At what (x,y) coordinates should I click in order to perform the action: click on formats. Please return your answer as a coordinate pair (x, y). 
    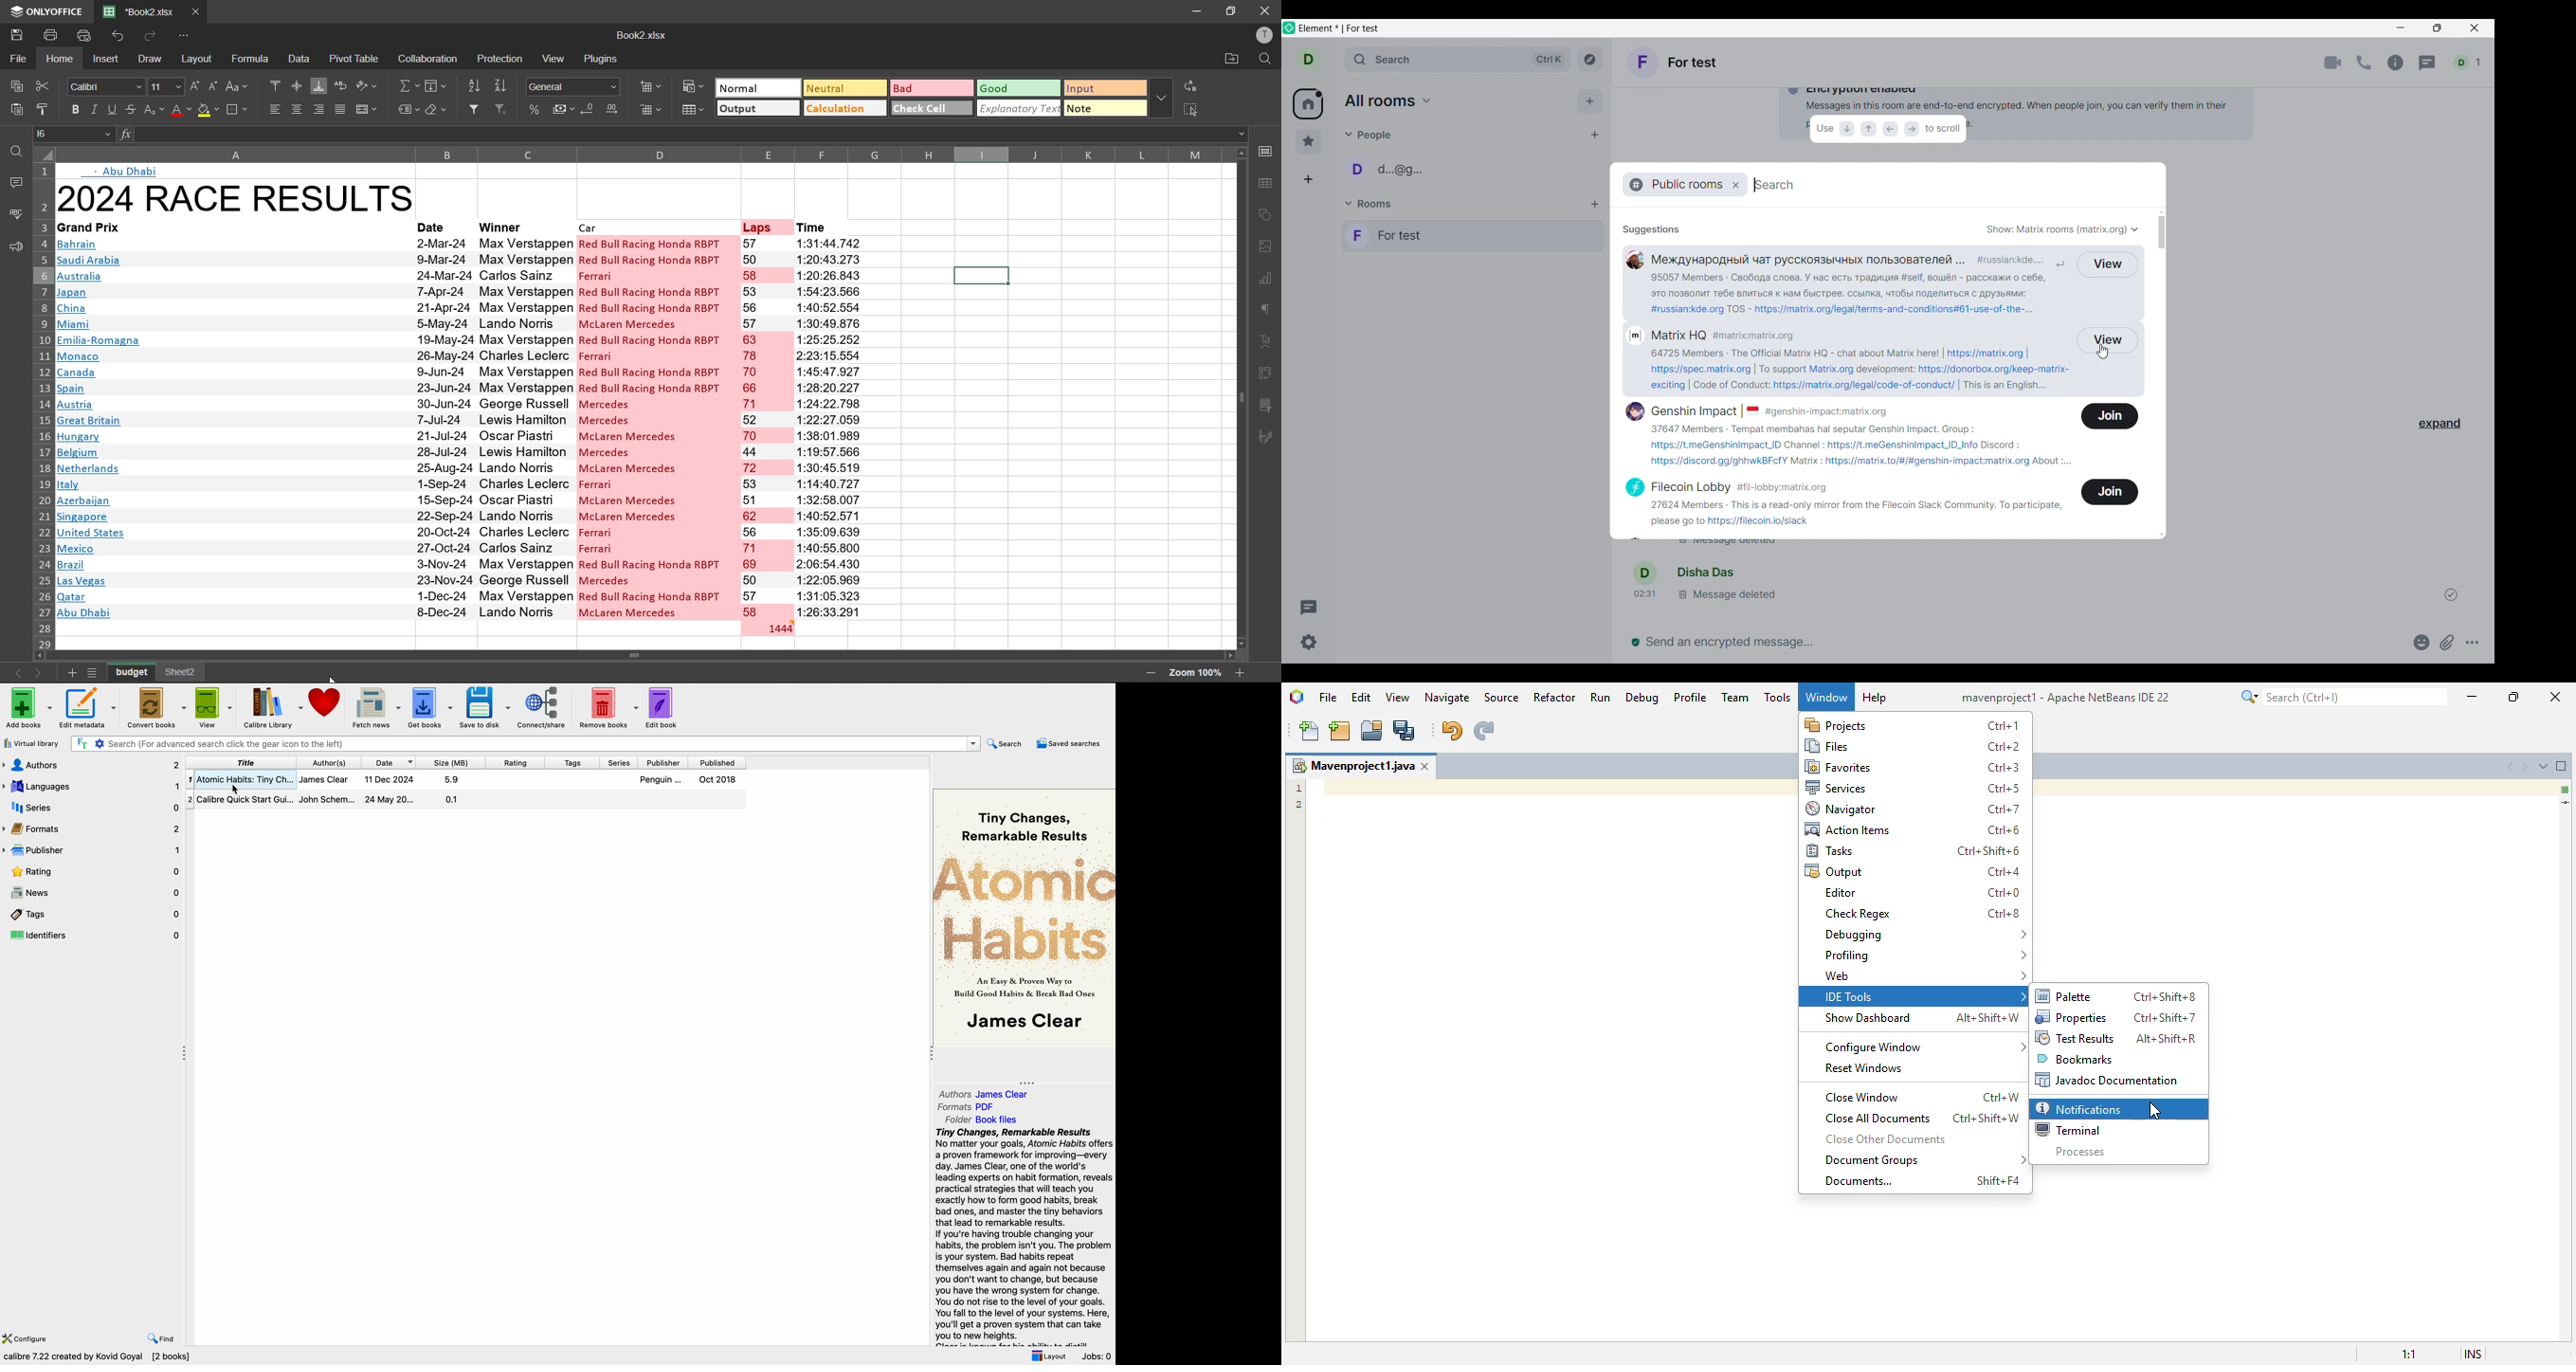
    Looking at the image, I should click on (91, 829).